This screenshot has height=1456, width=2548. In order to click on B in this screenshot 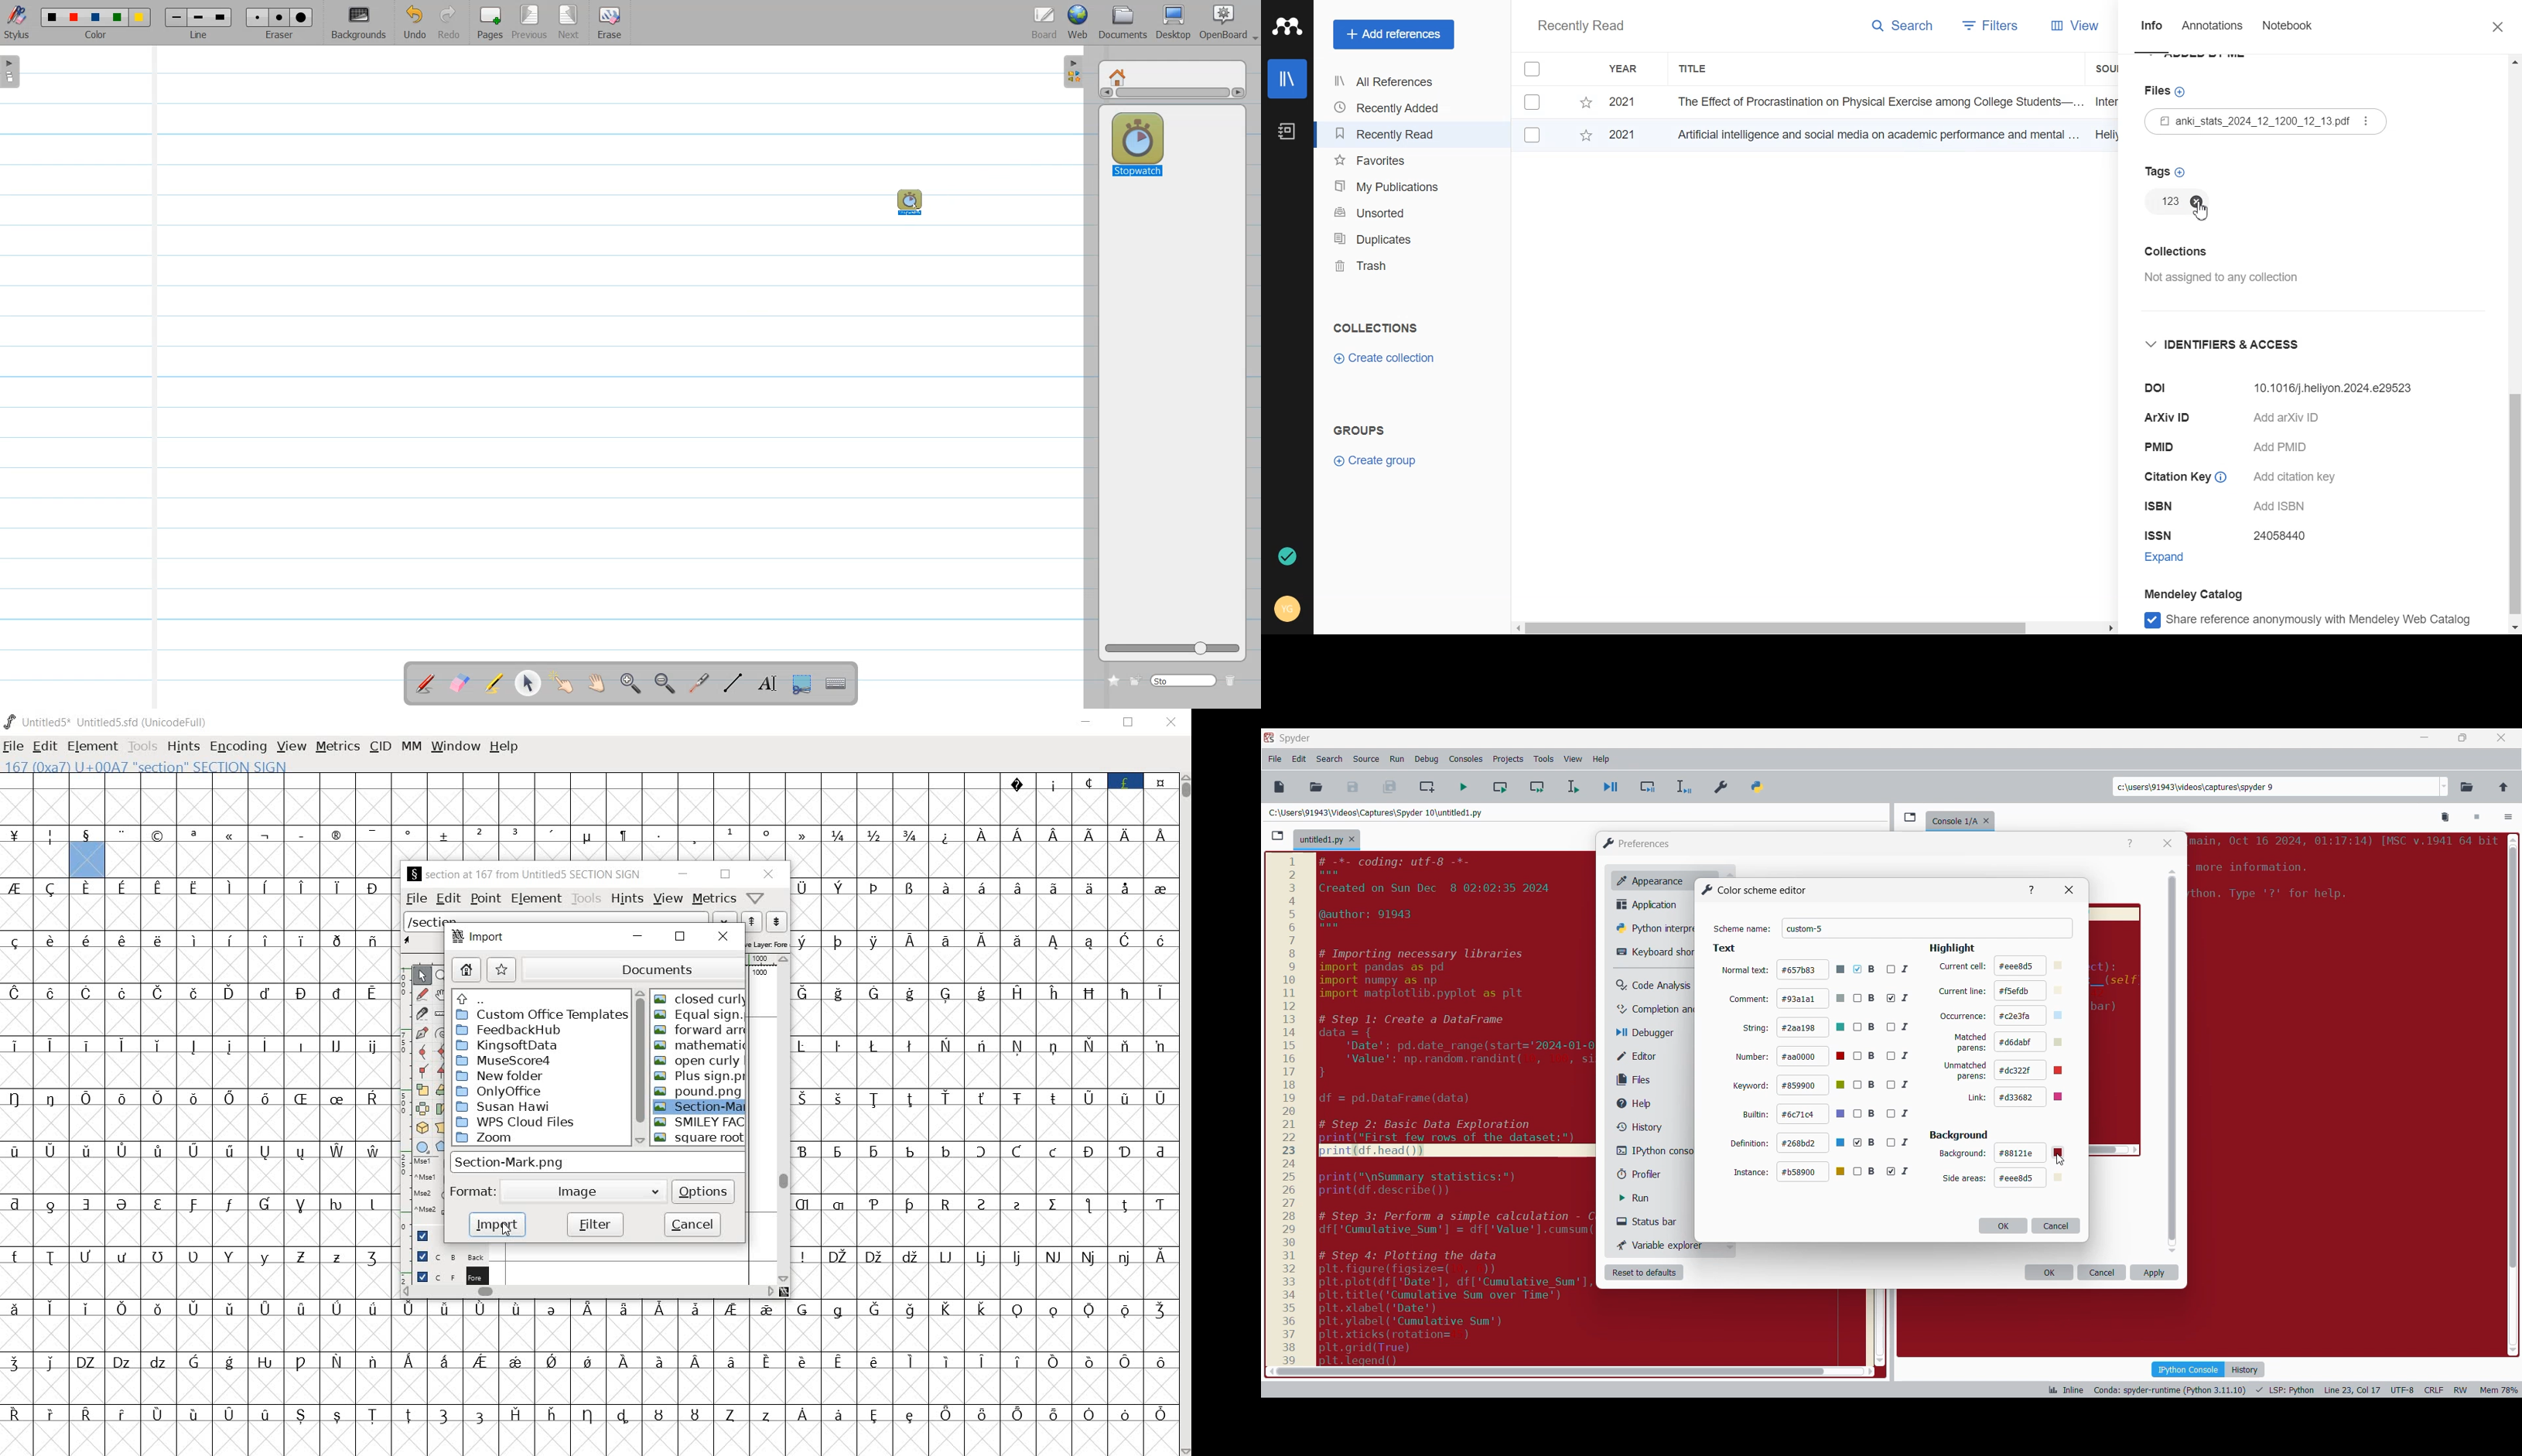, I will do `click(1865, 1143)`.